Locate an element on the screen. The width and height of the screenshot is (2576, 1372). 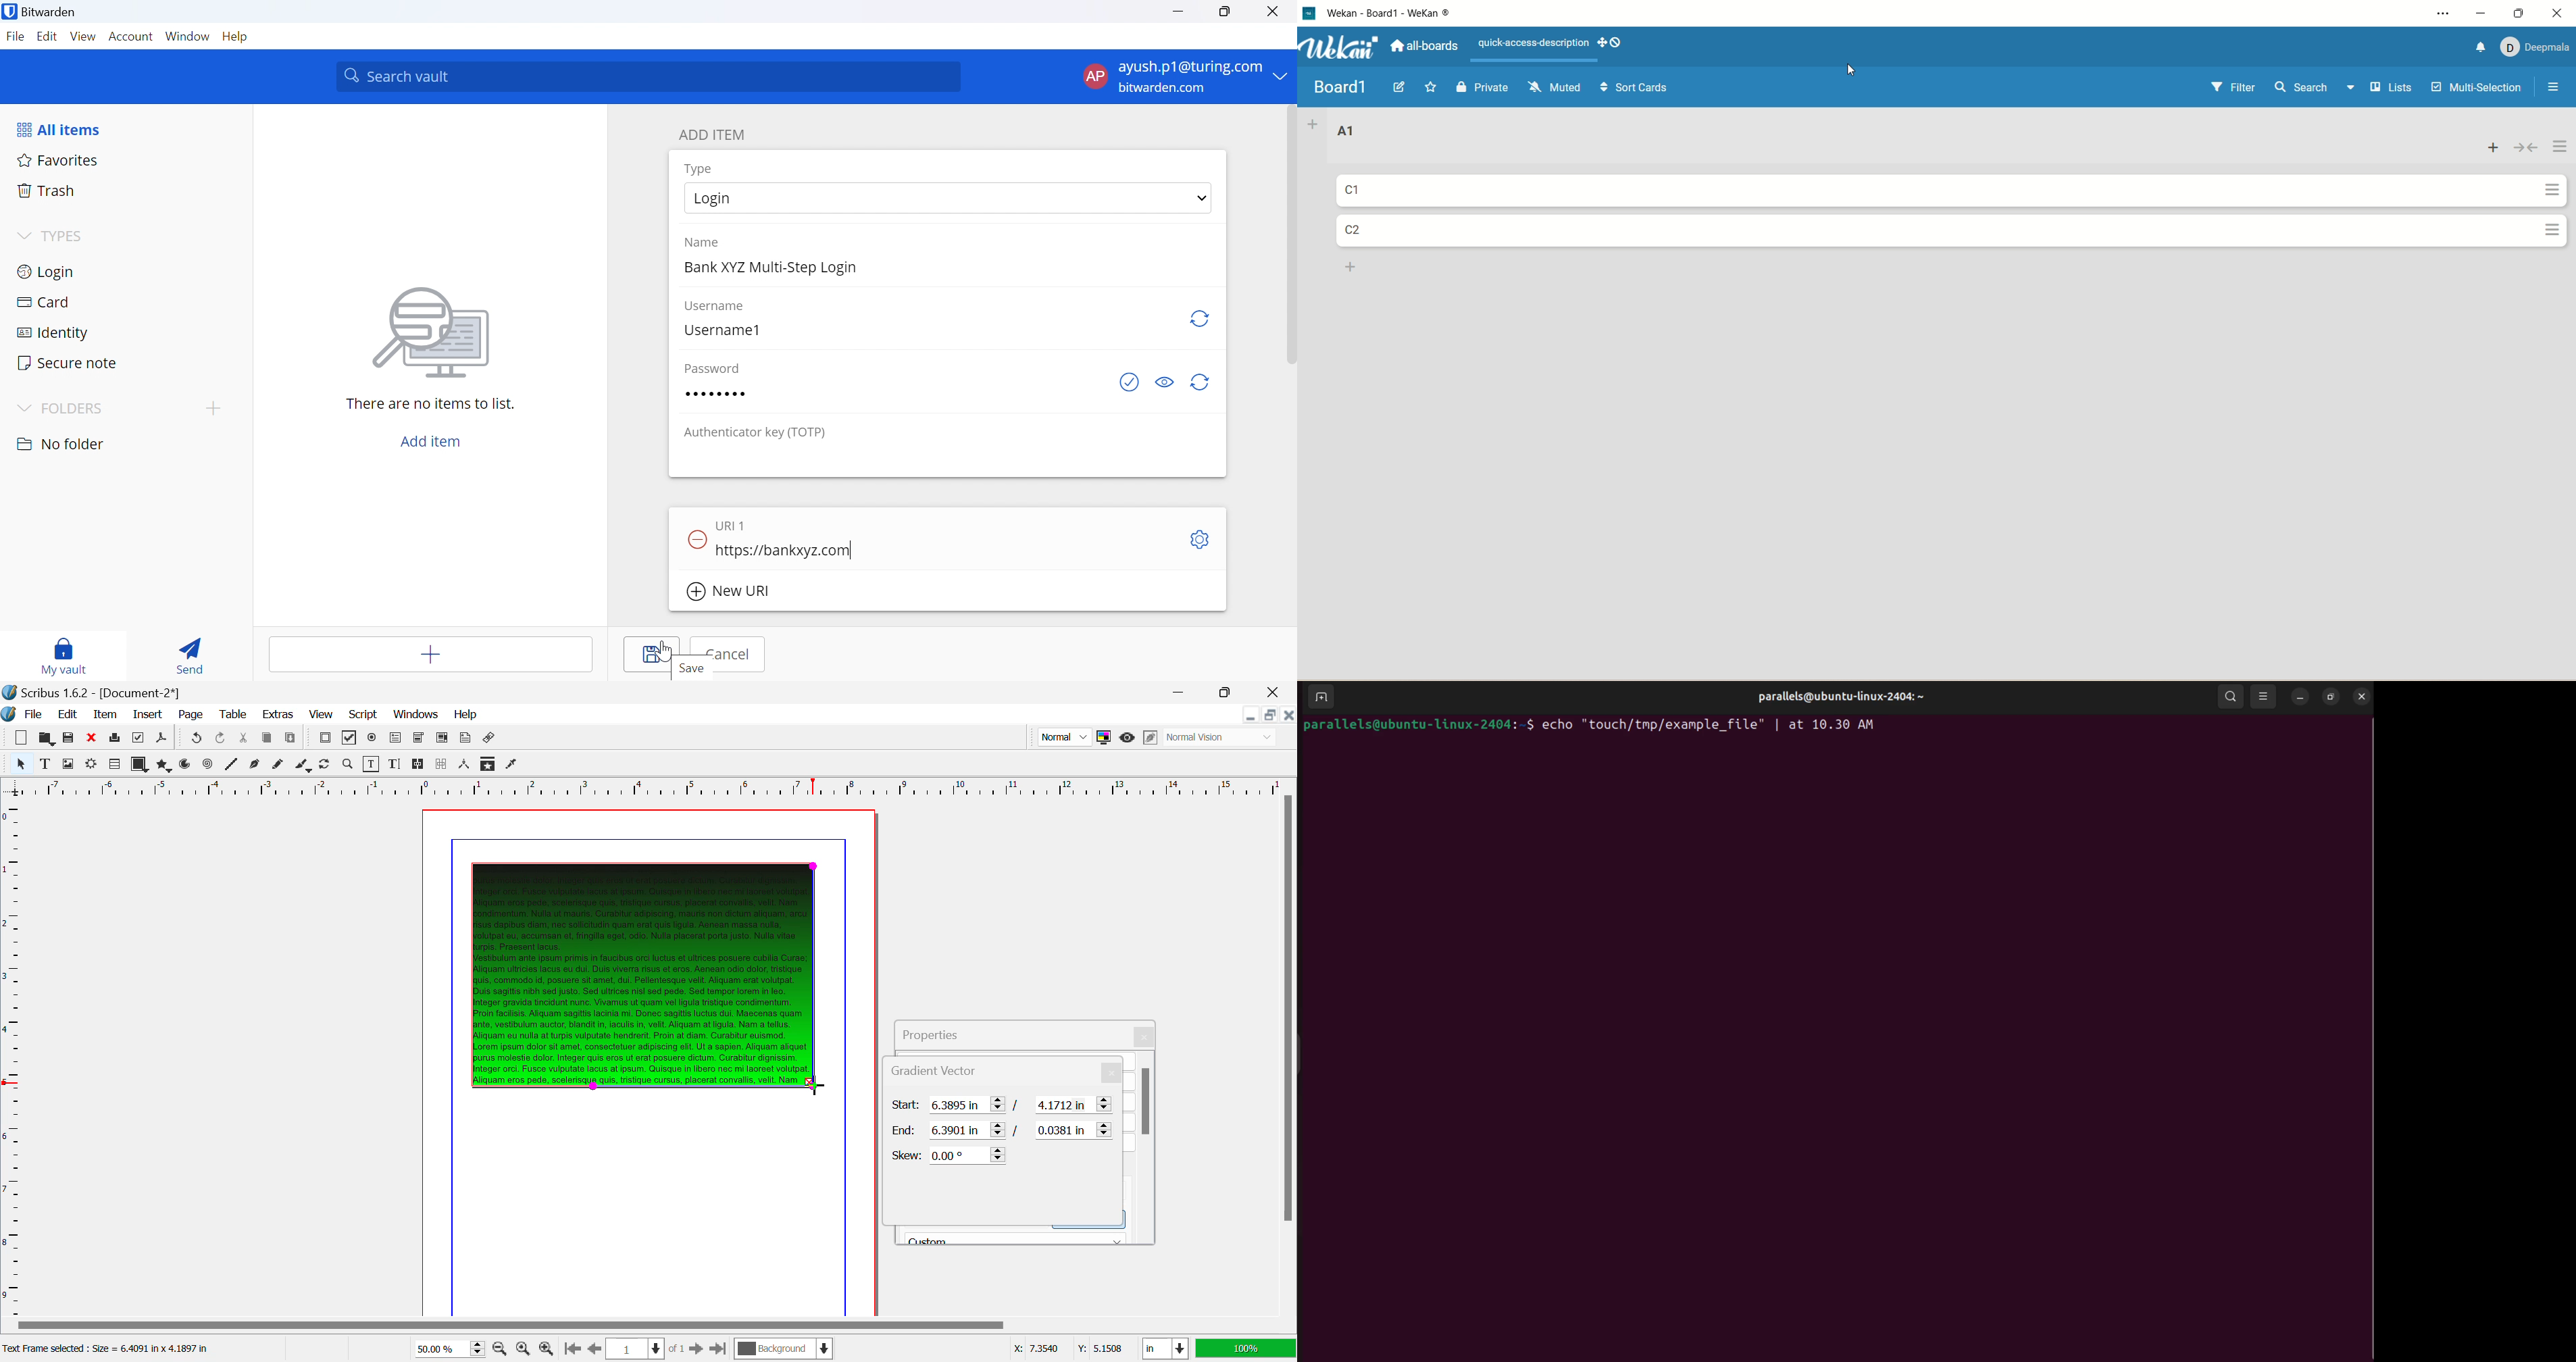
title is located at coordinates (1336, 89).